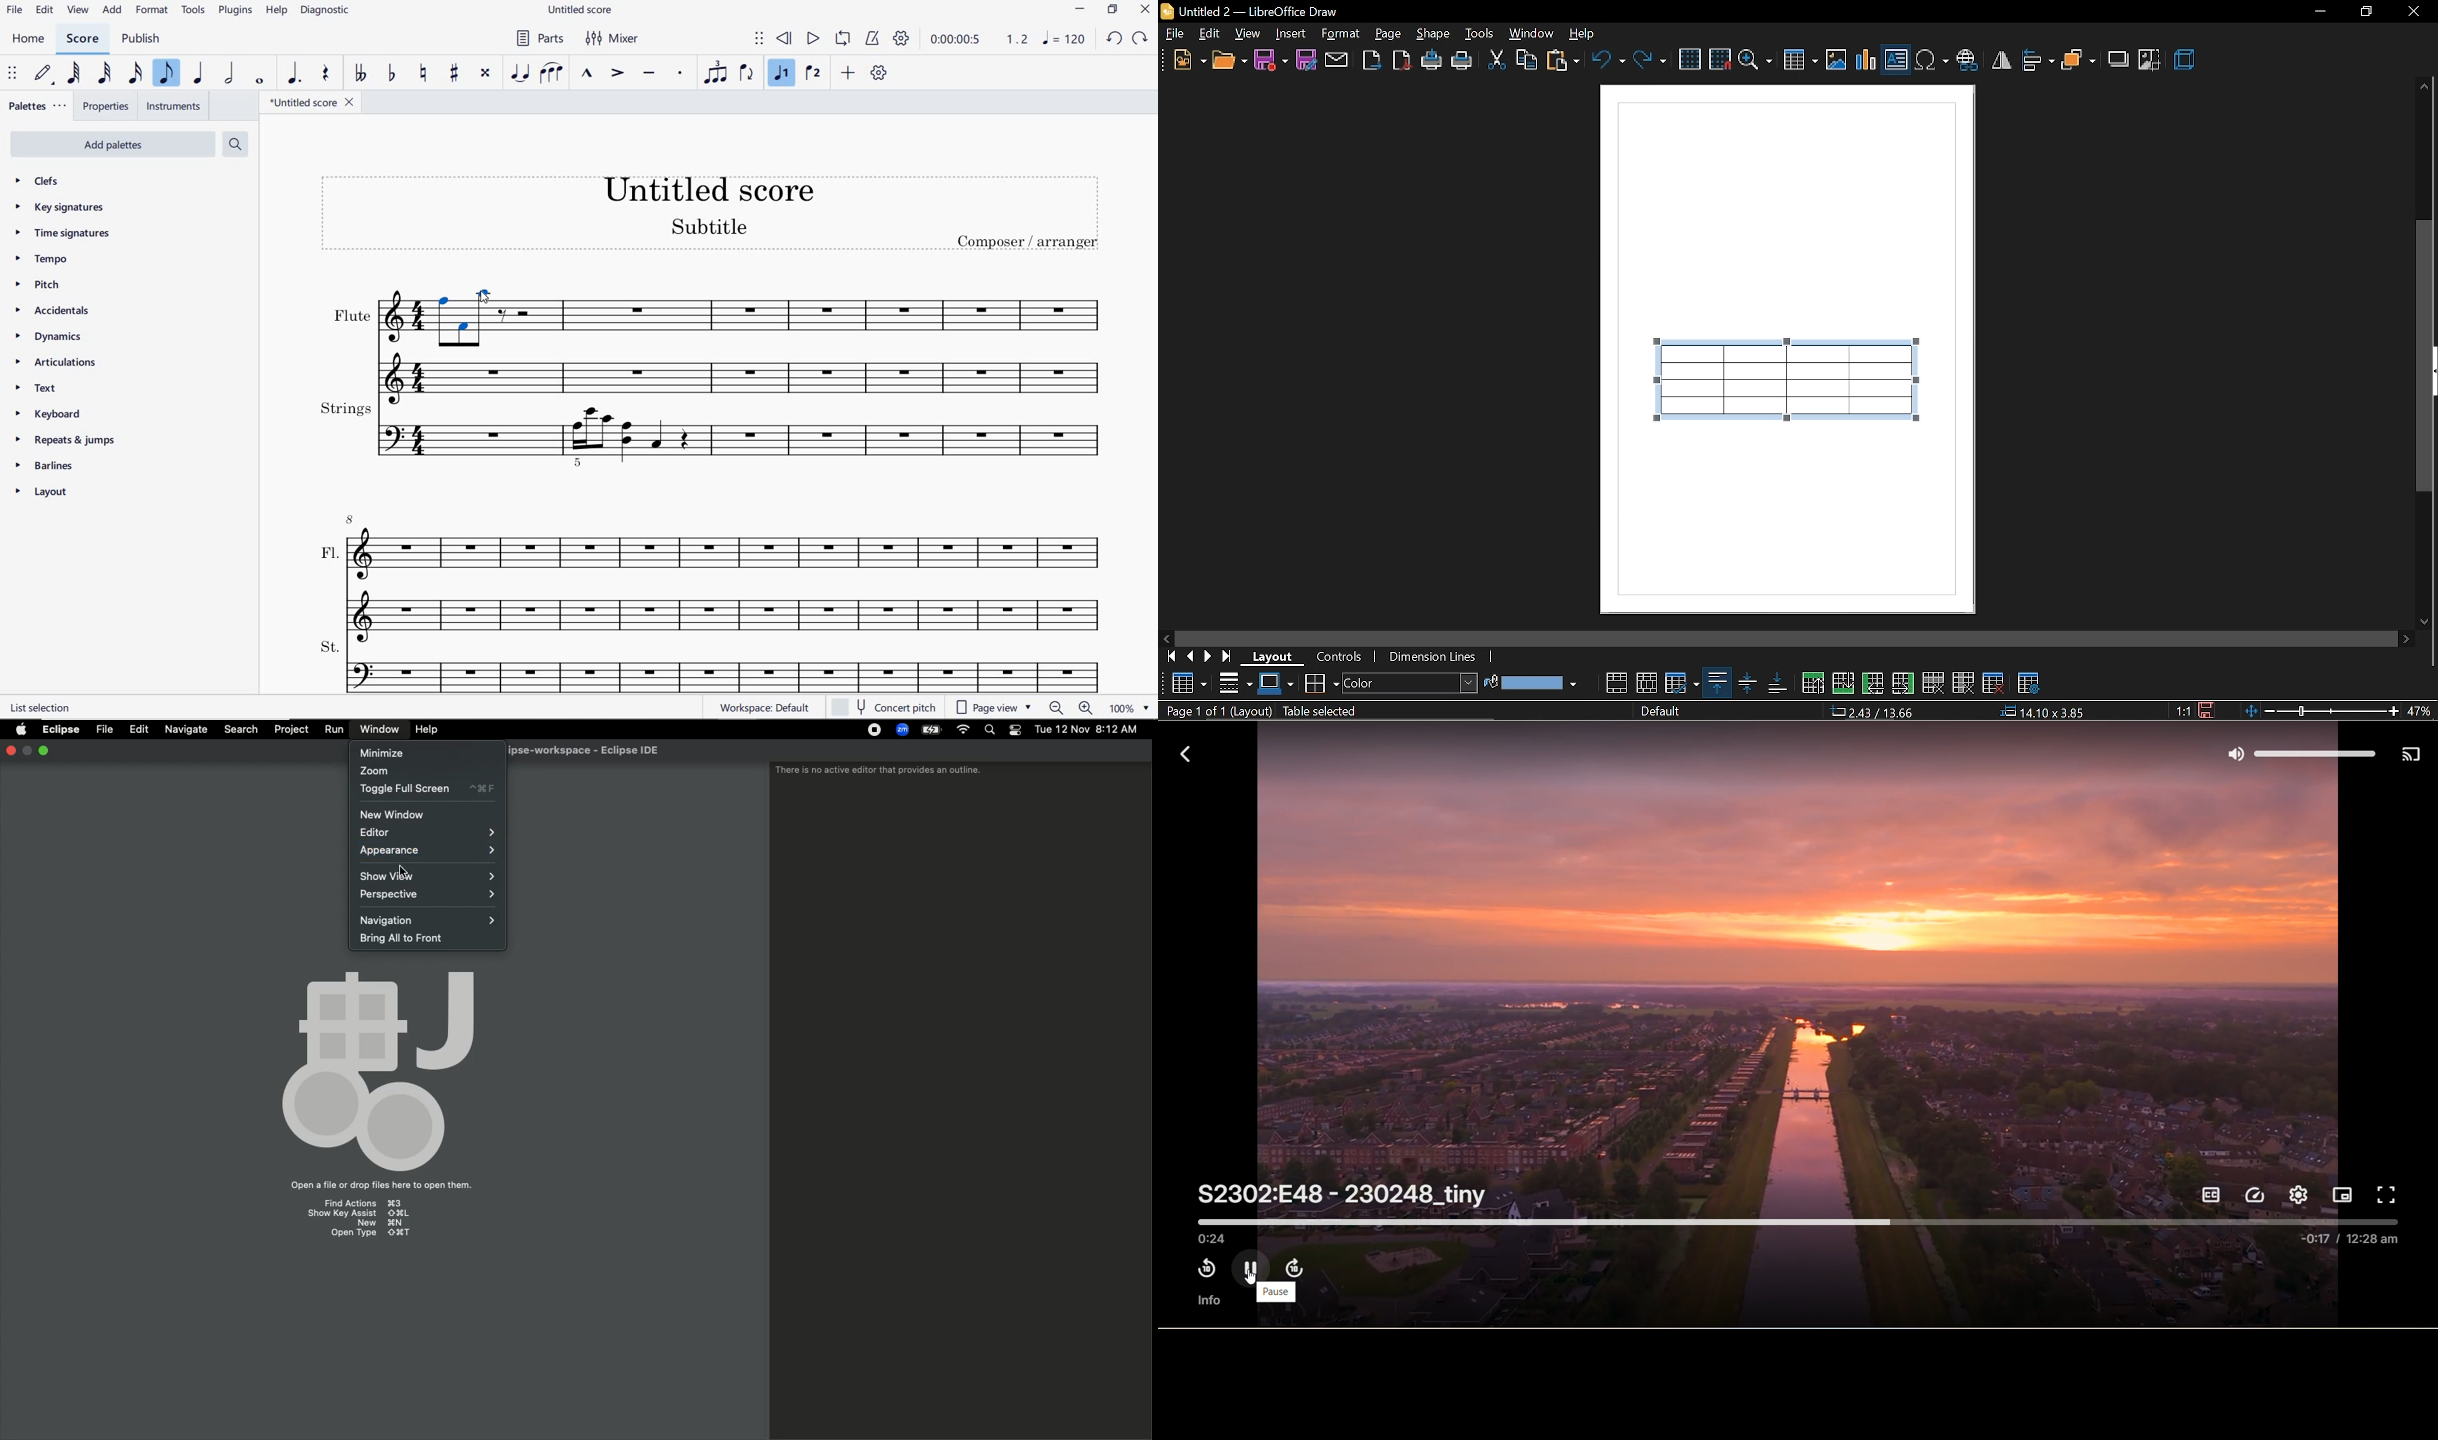  Describe the element at coordinates (1835, 58) in the screenshot. I see `insert image` at that location.